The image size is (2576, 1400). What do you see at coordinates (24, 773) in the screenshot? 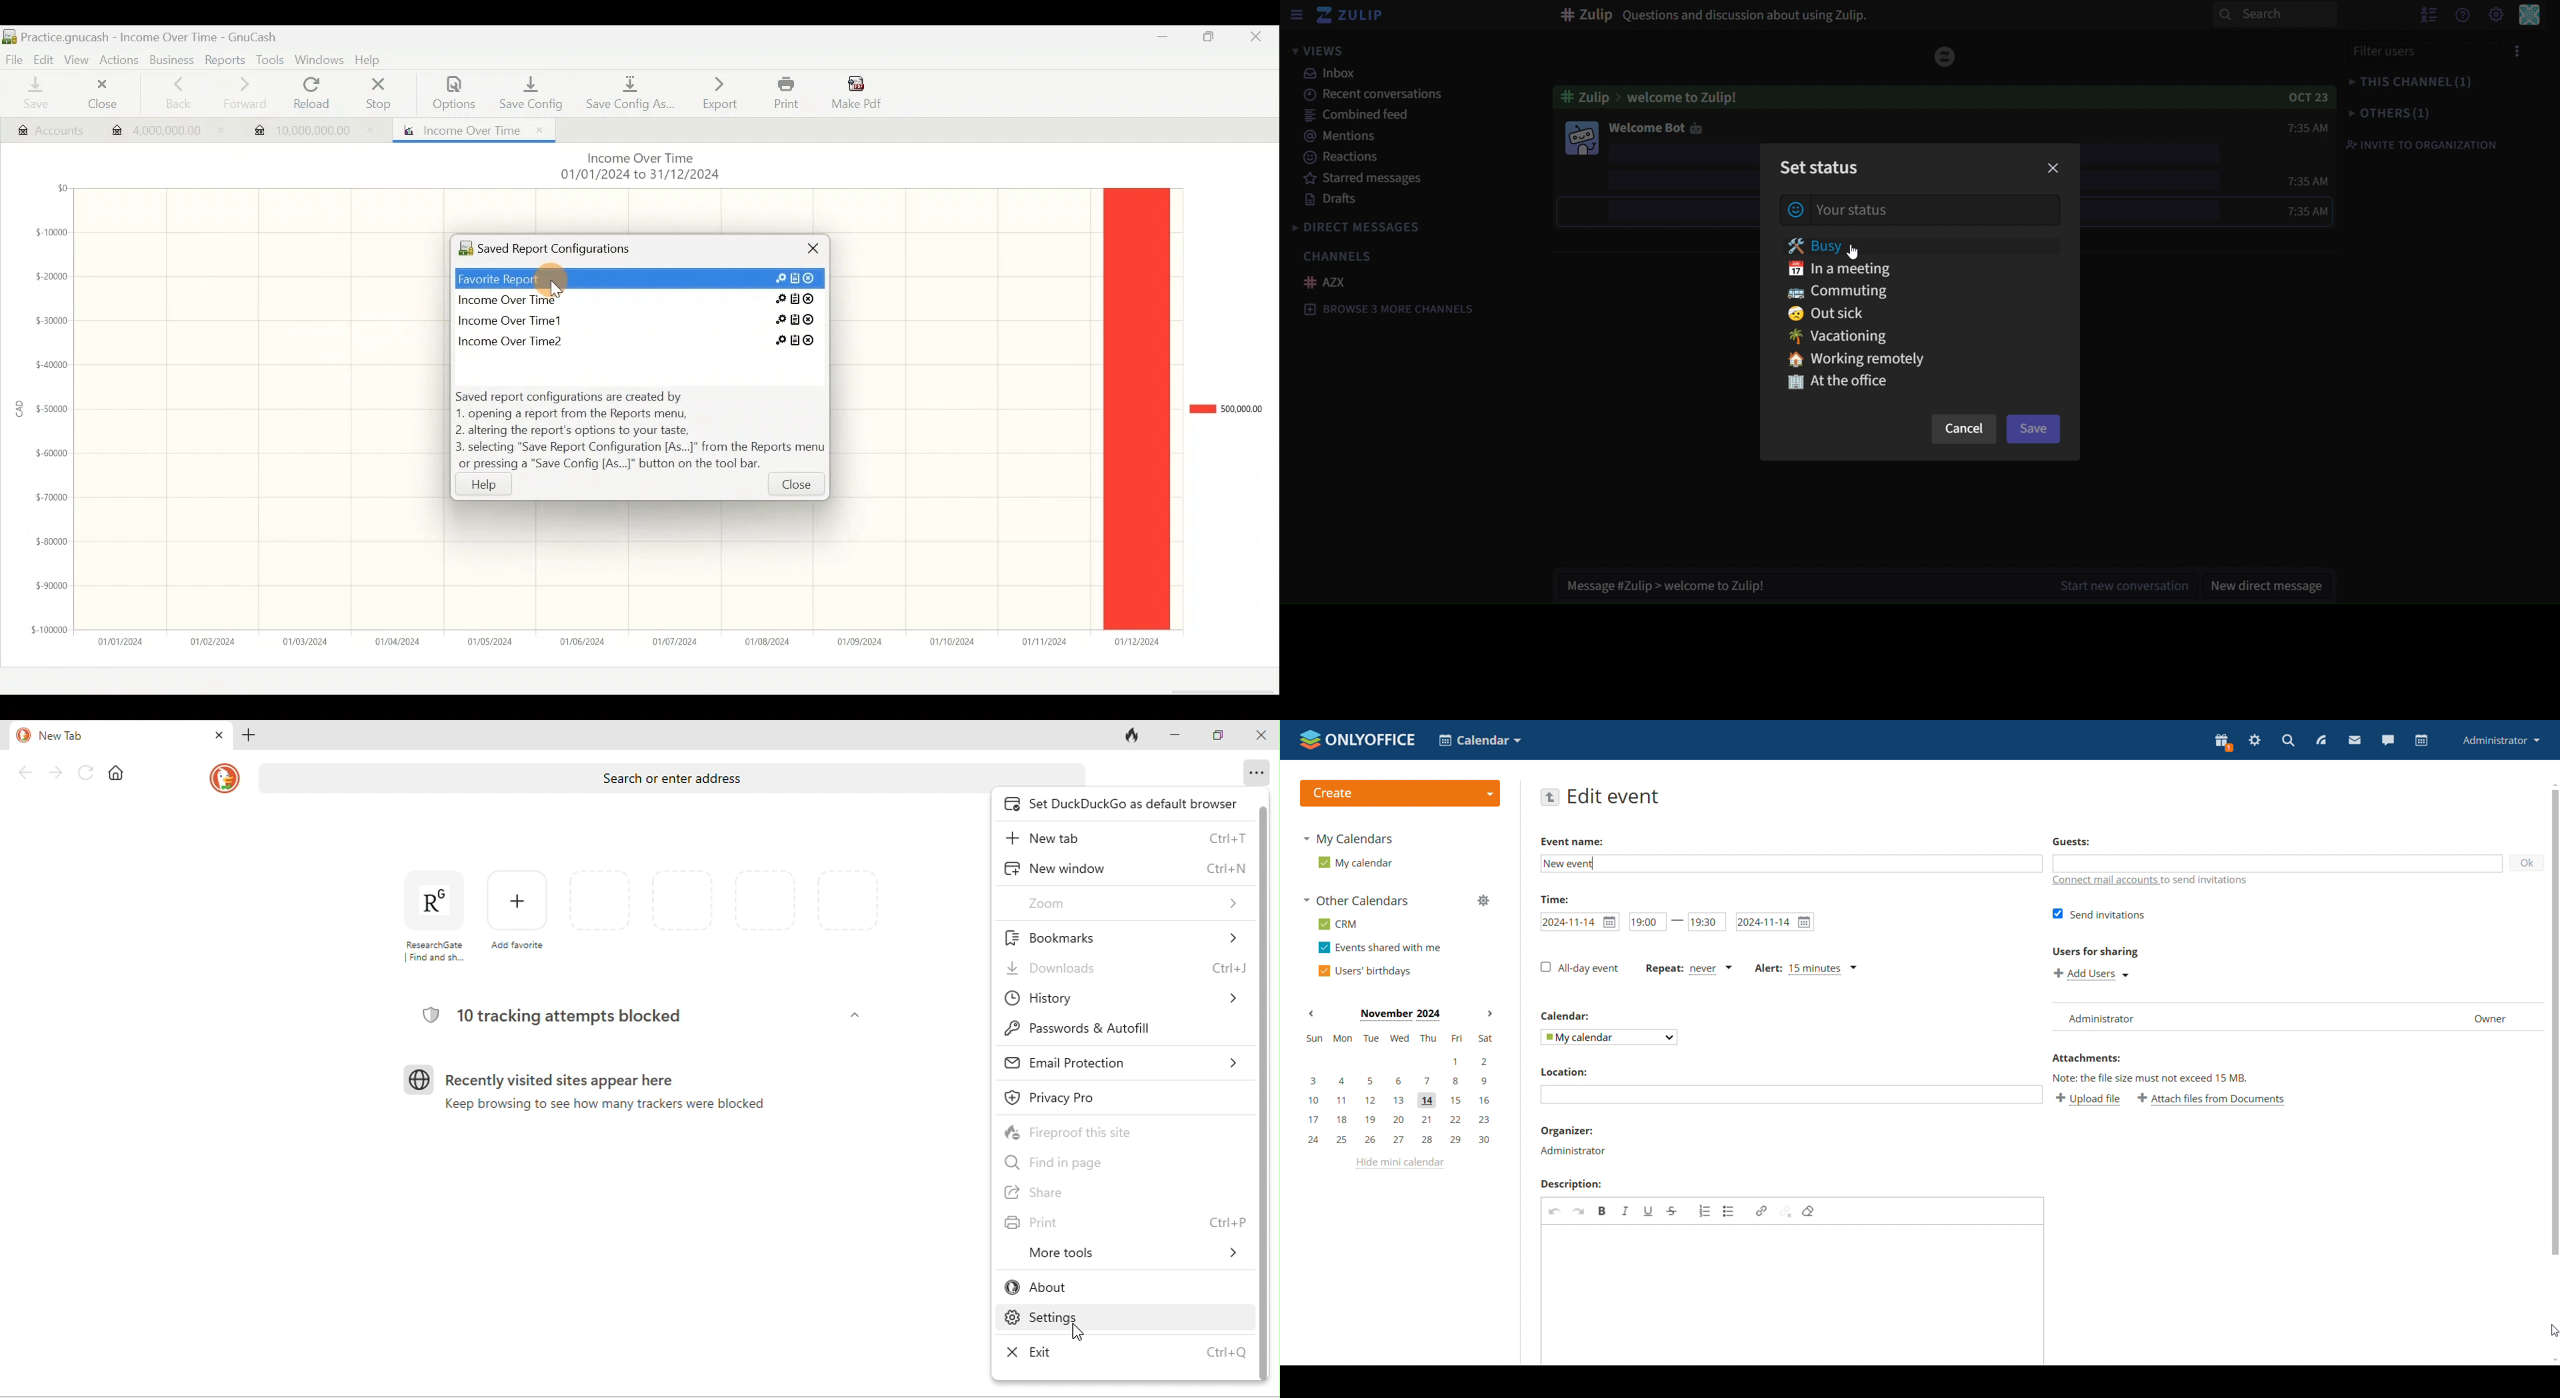
I see `back` at bounding box center [24, 773].